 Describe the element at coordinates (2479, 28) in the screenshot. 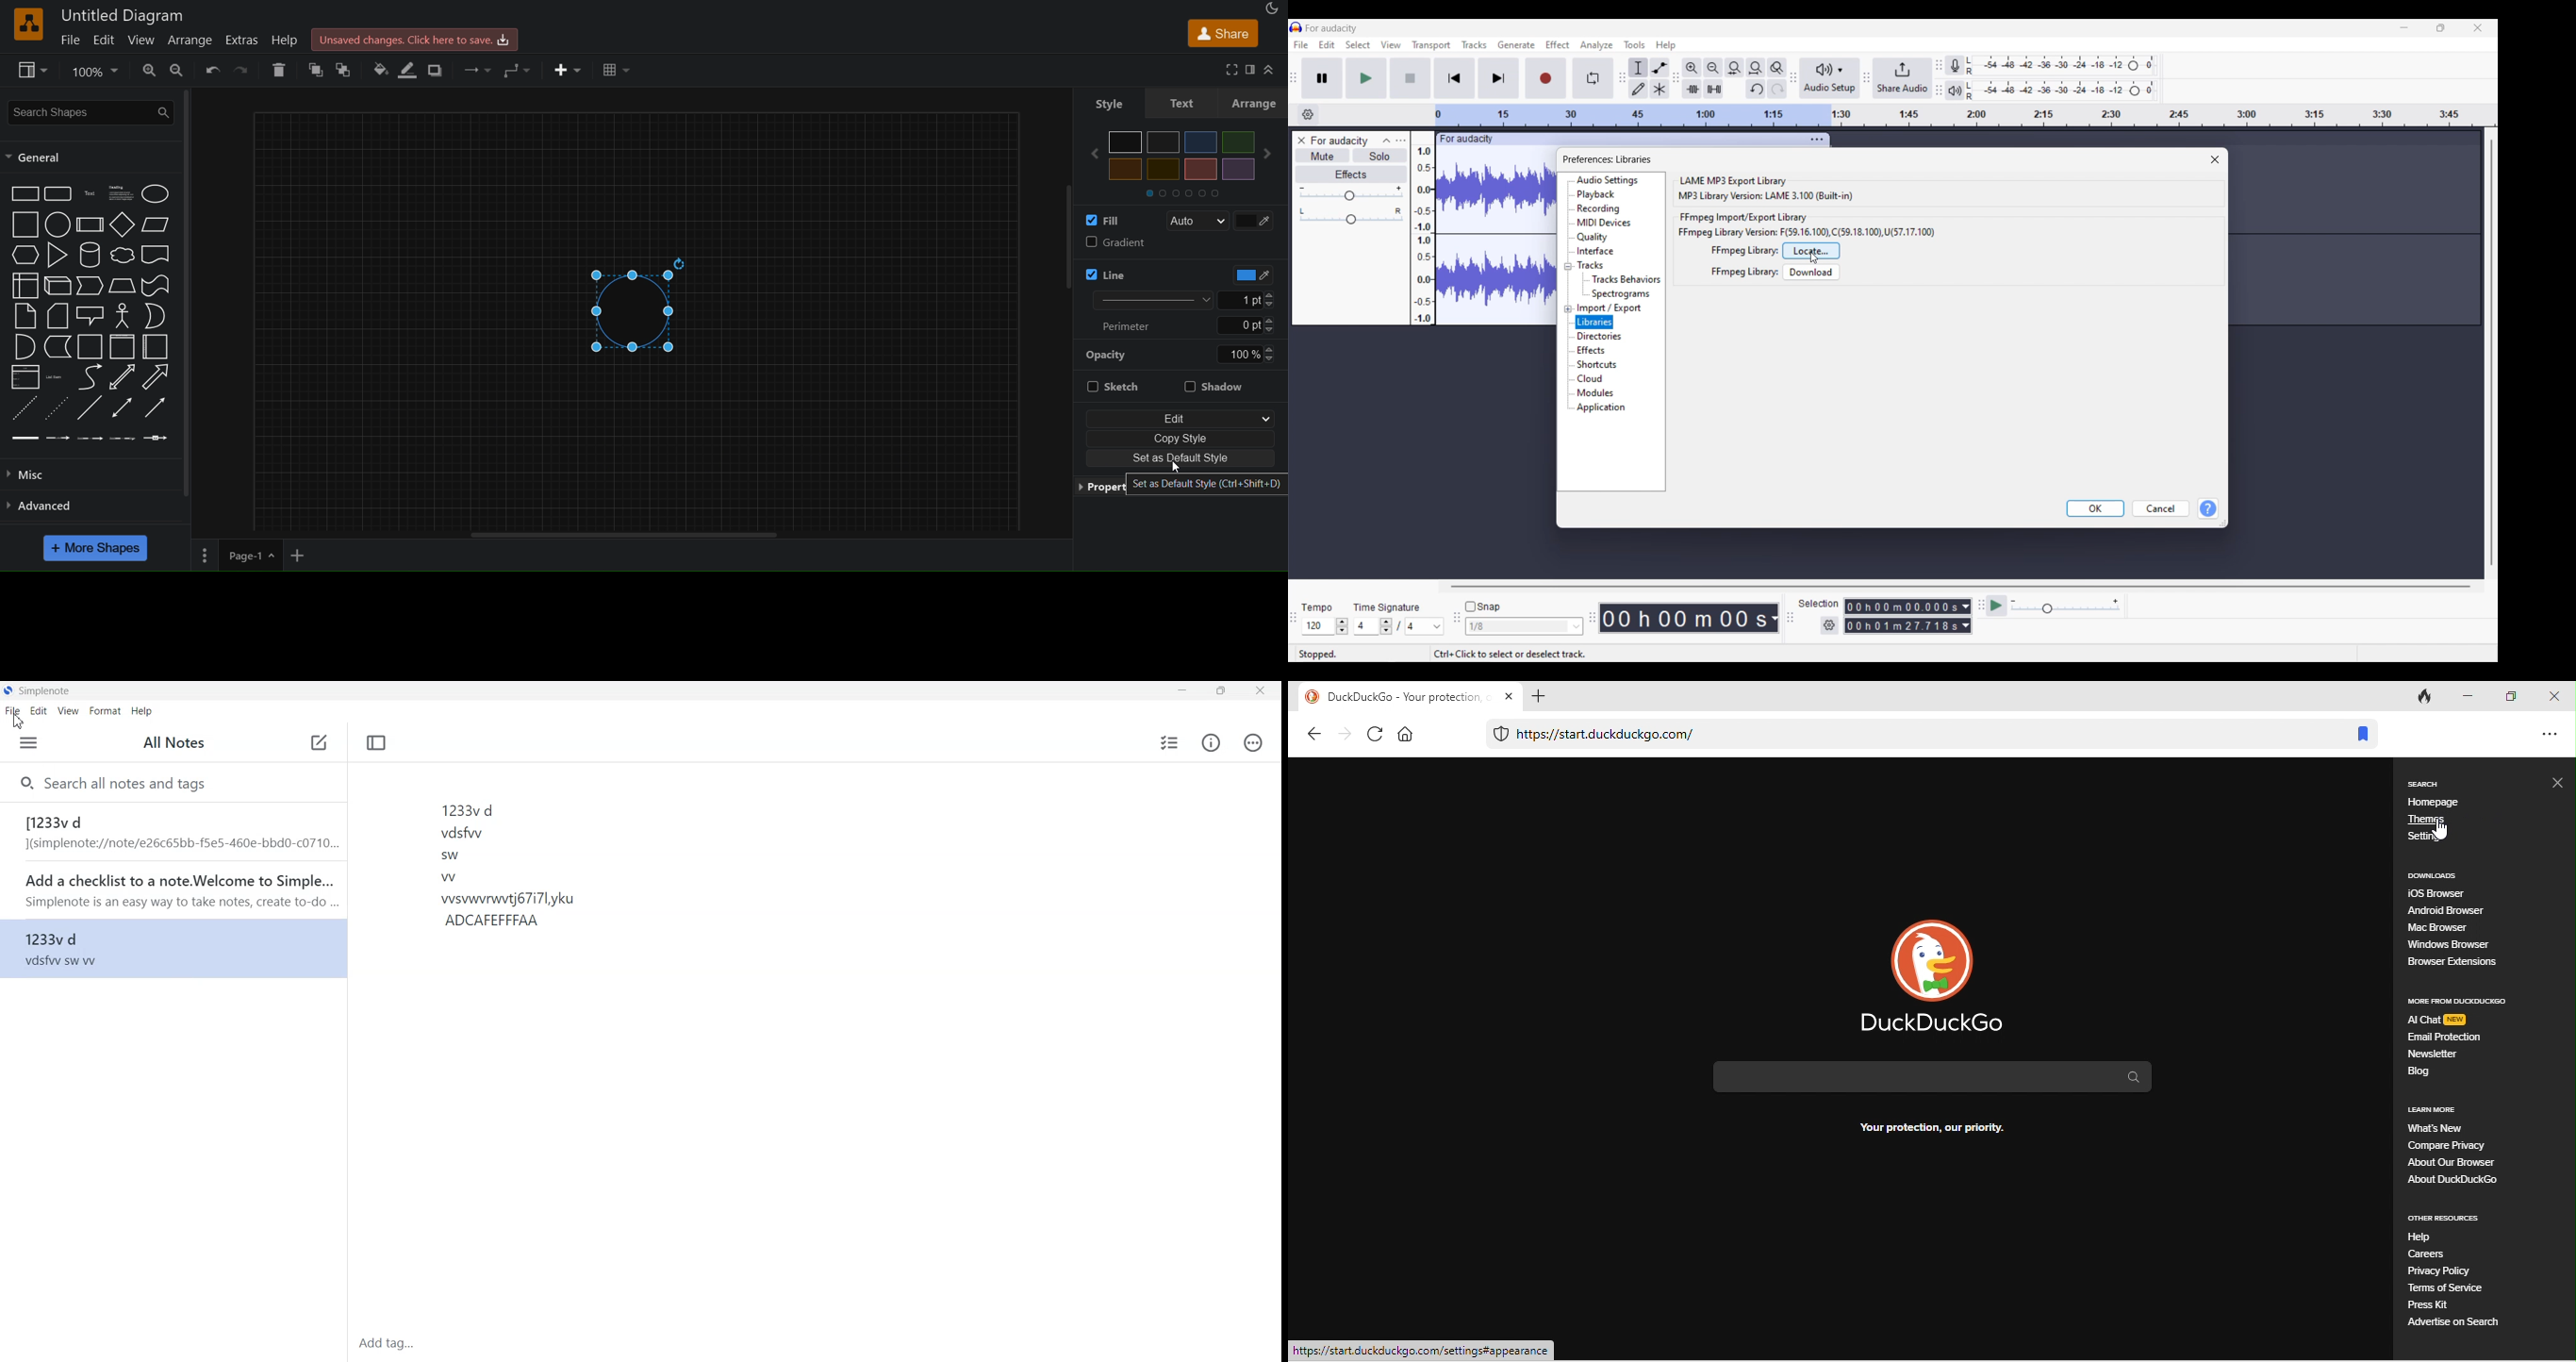

I see `Close interface` at that location.